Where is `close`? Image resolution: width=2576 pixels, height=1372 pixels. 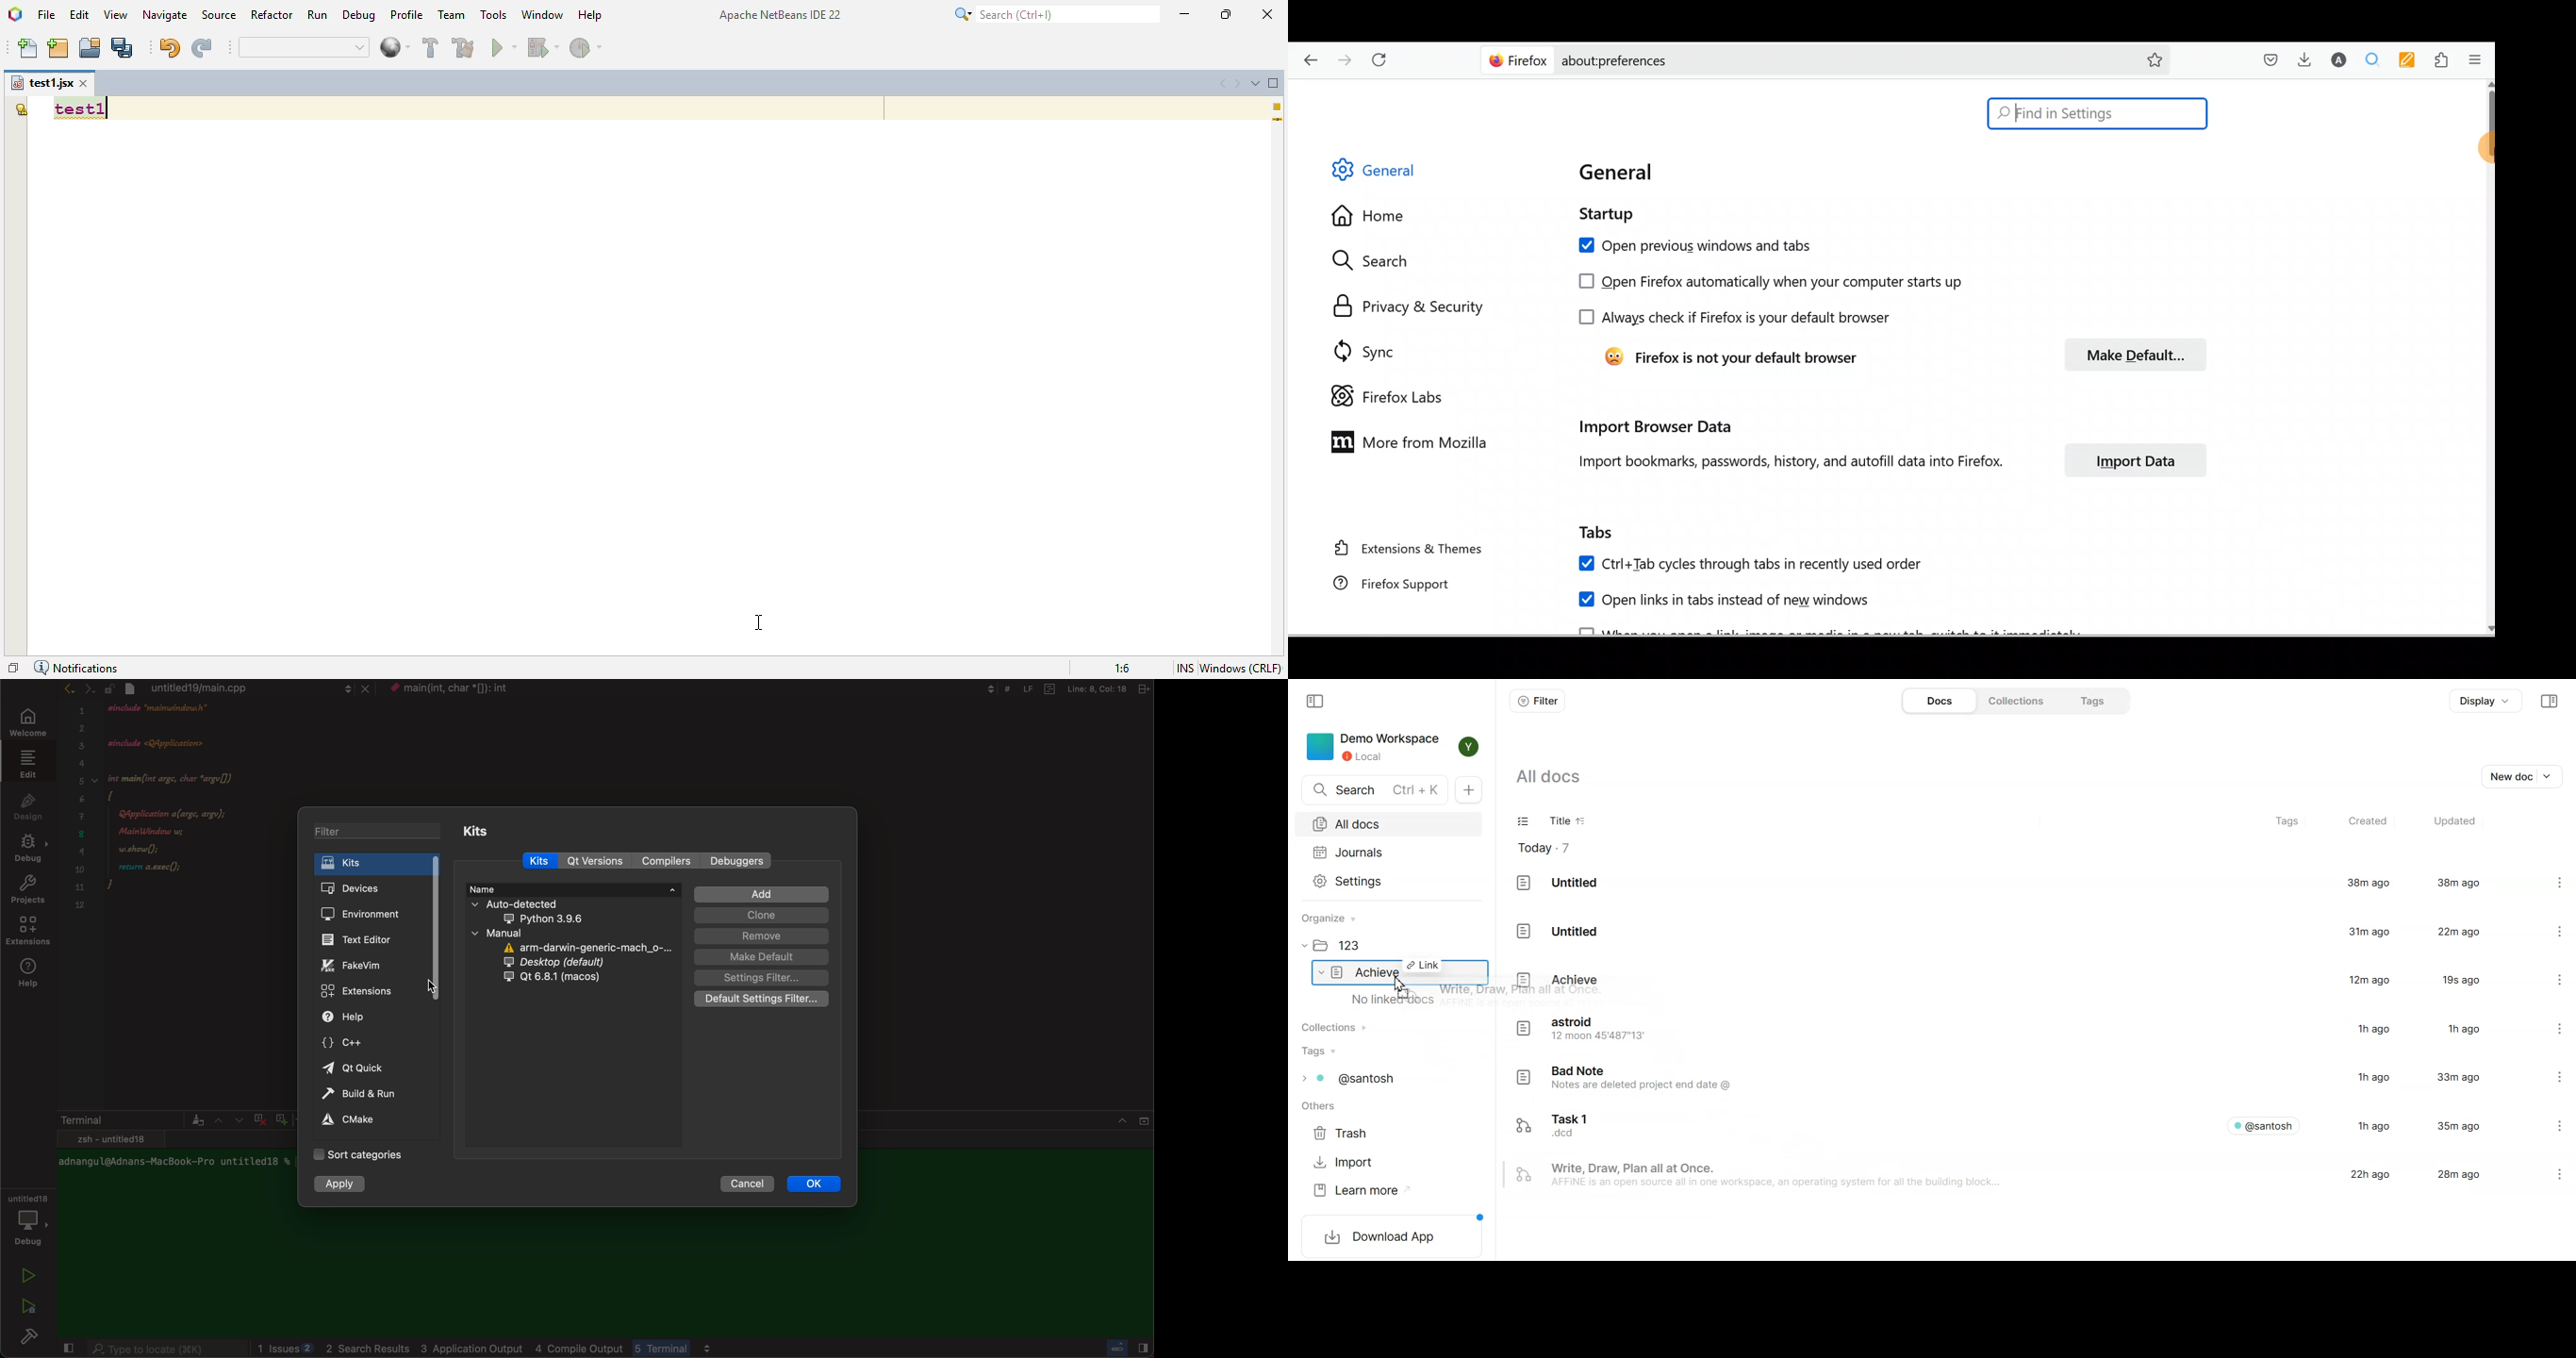 close is located at coordinates (1266, 13).